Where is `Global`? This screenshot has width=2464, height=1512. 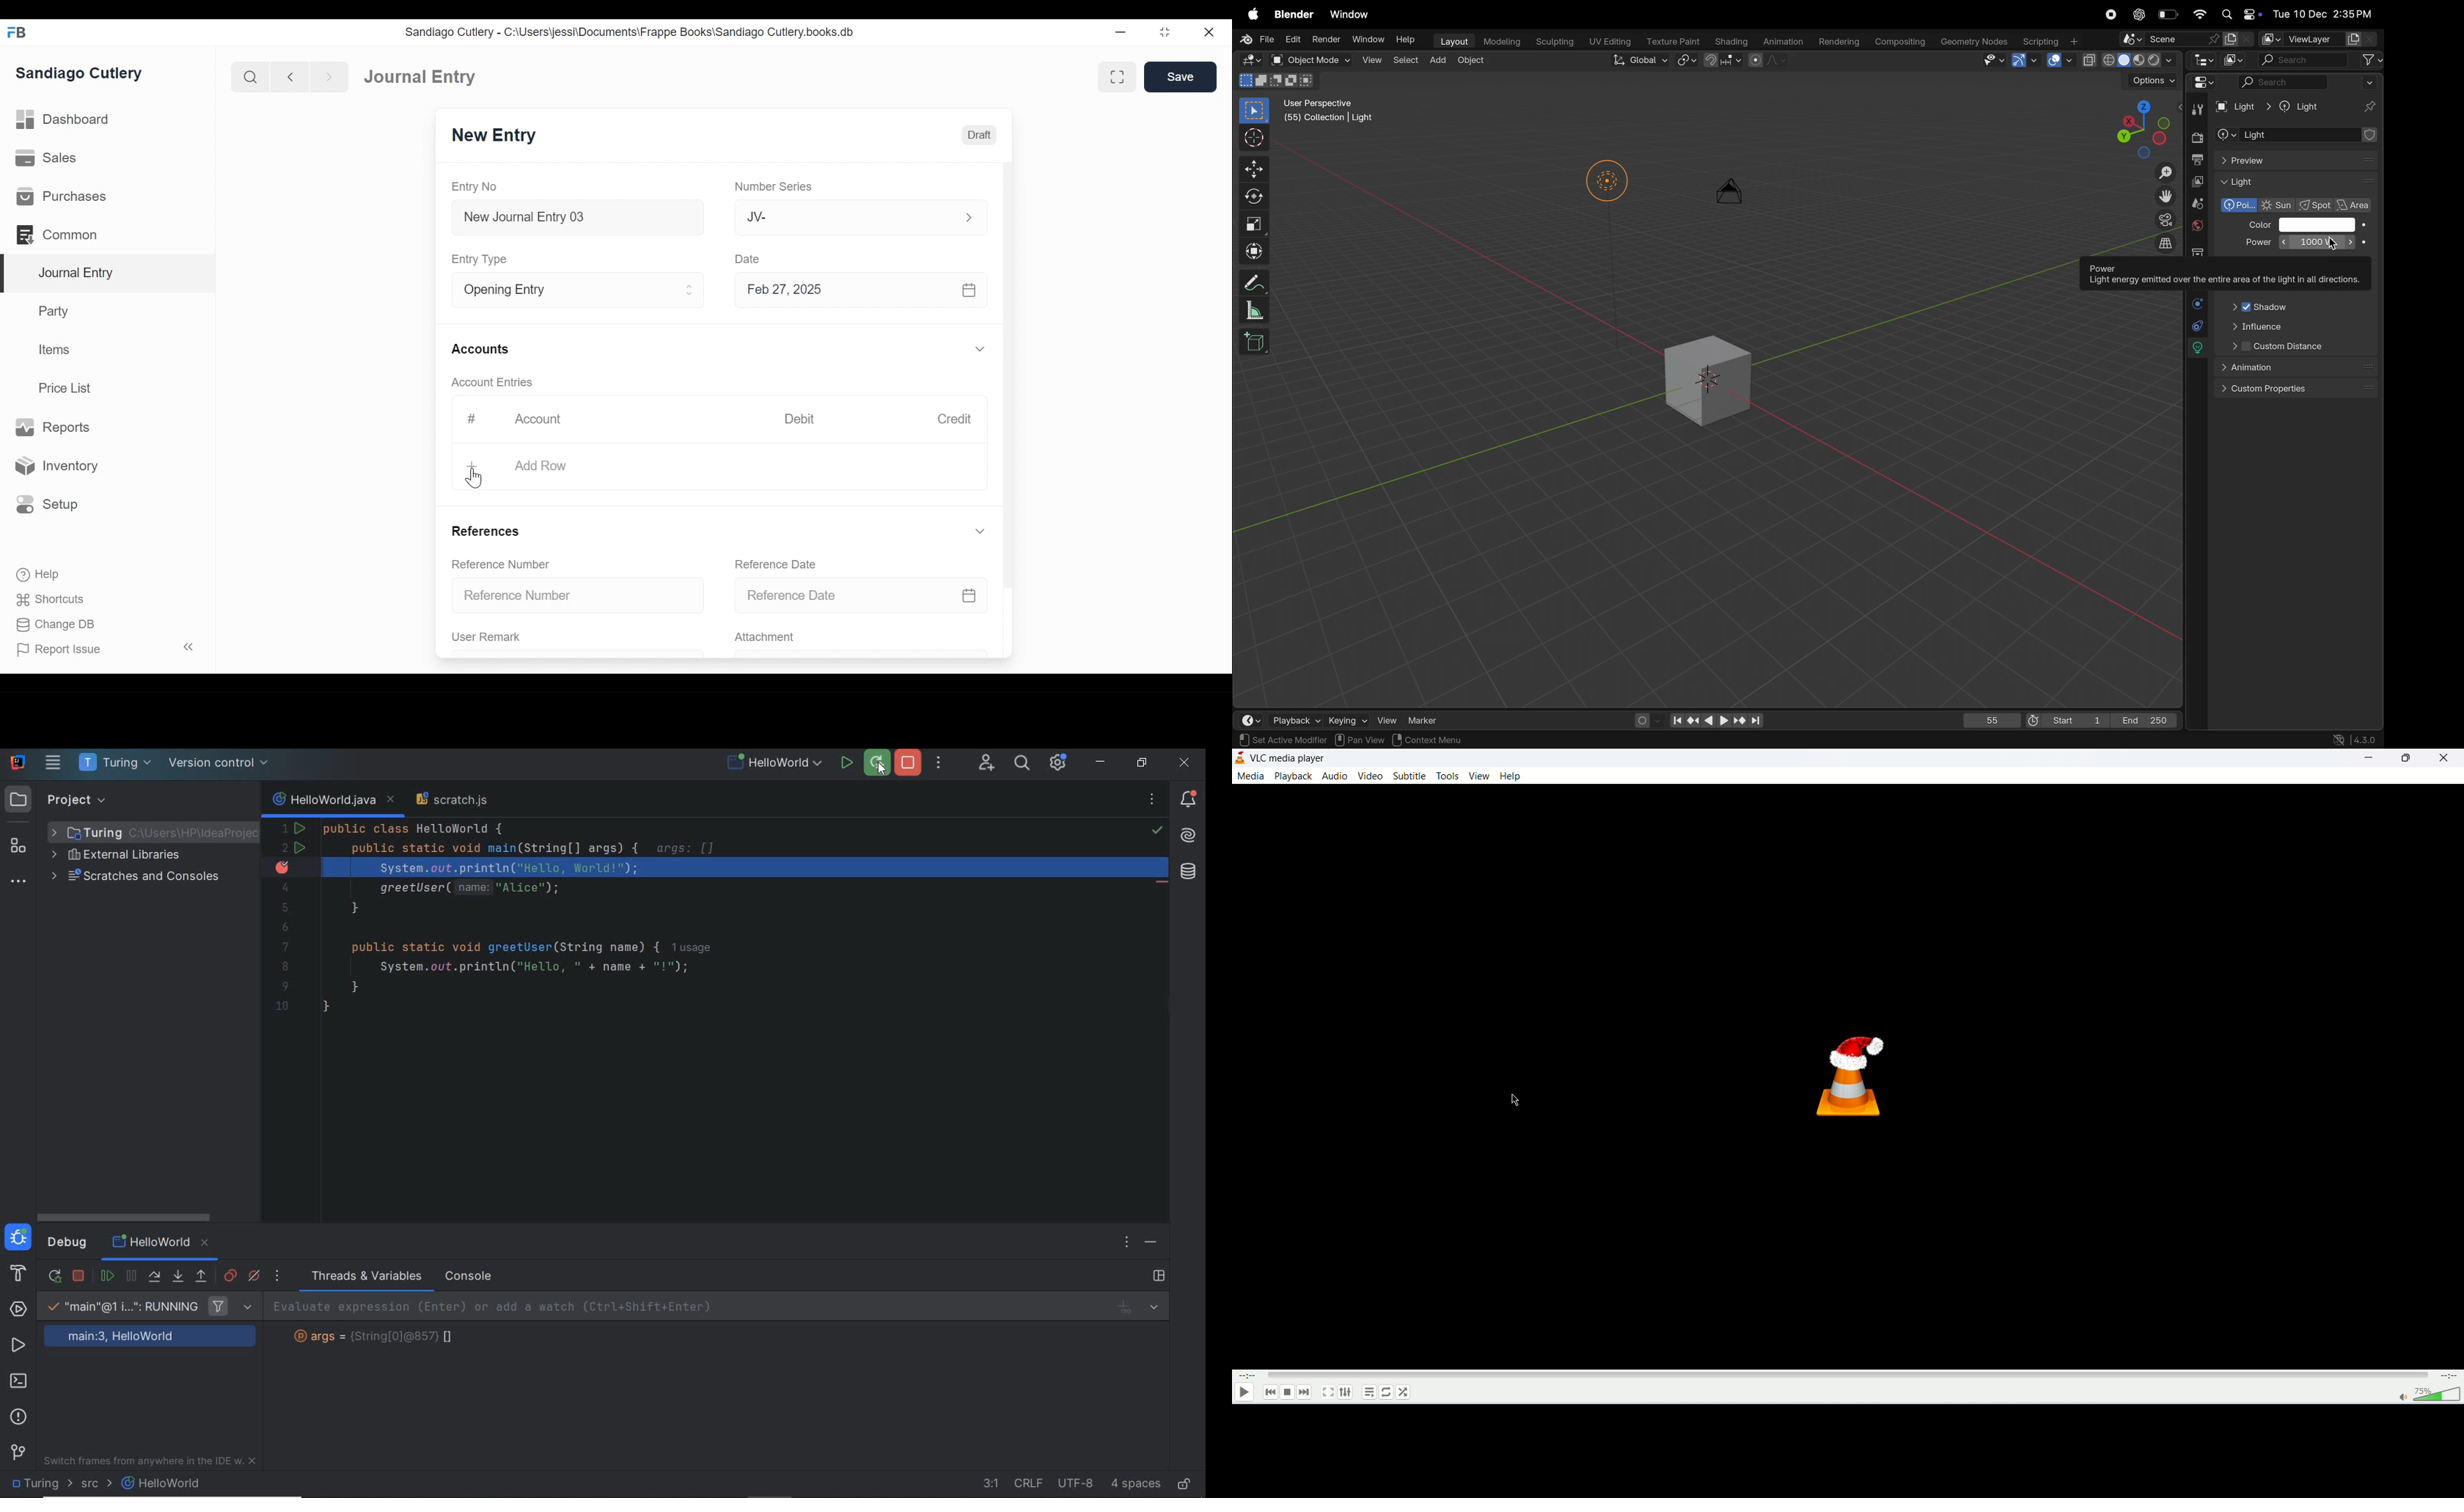 Global is located at coordinates (1639, 62).